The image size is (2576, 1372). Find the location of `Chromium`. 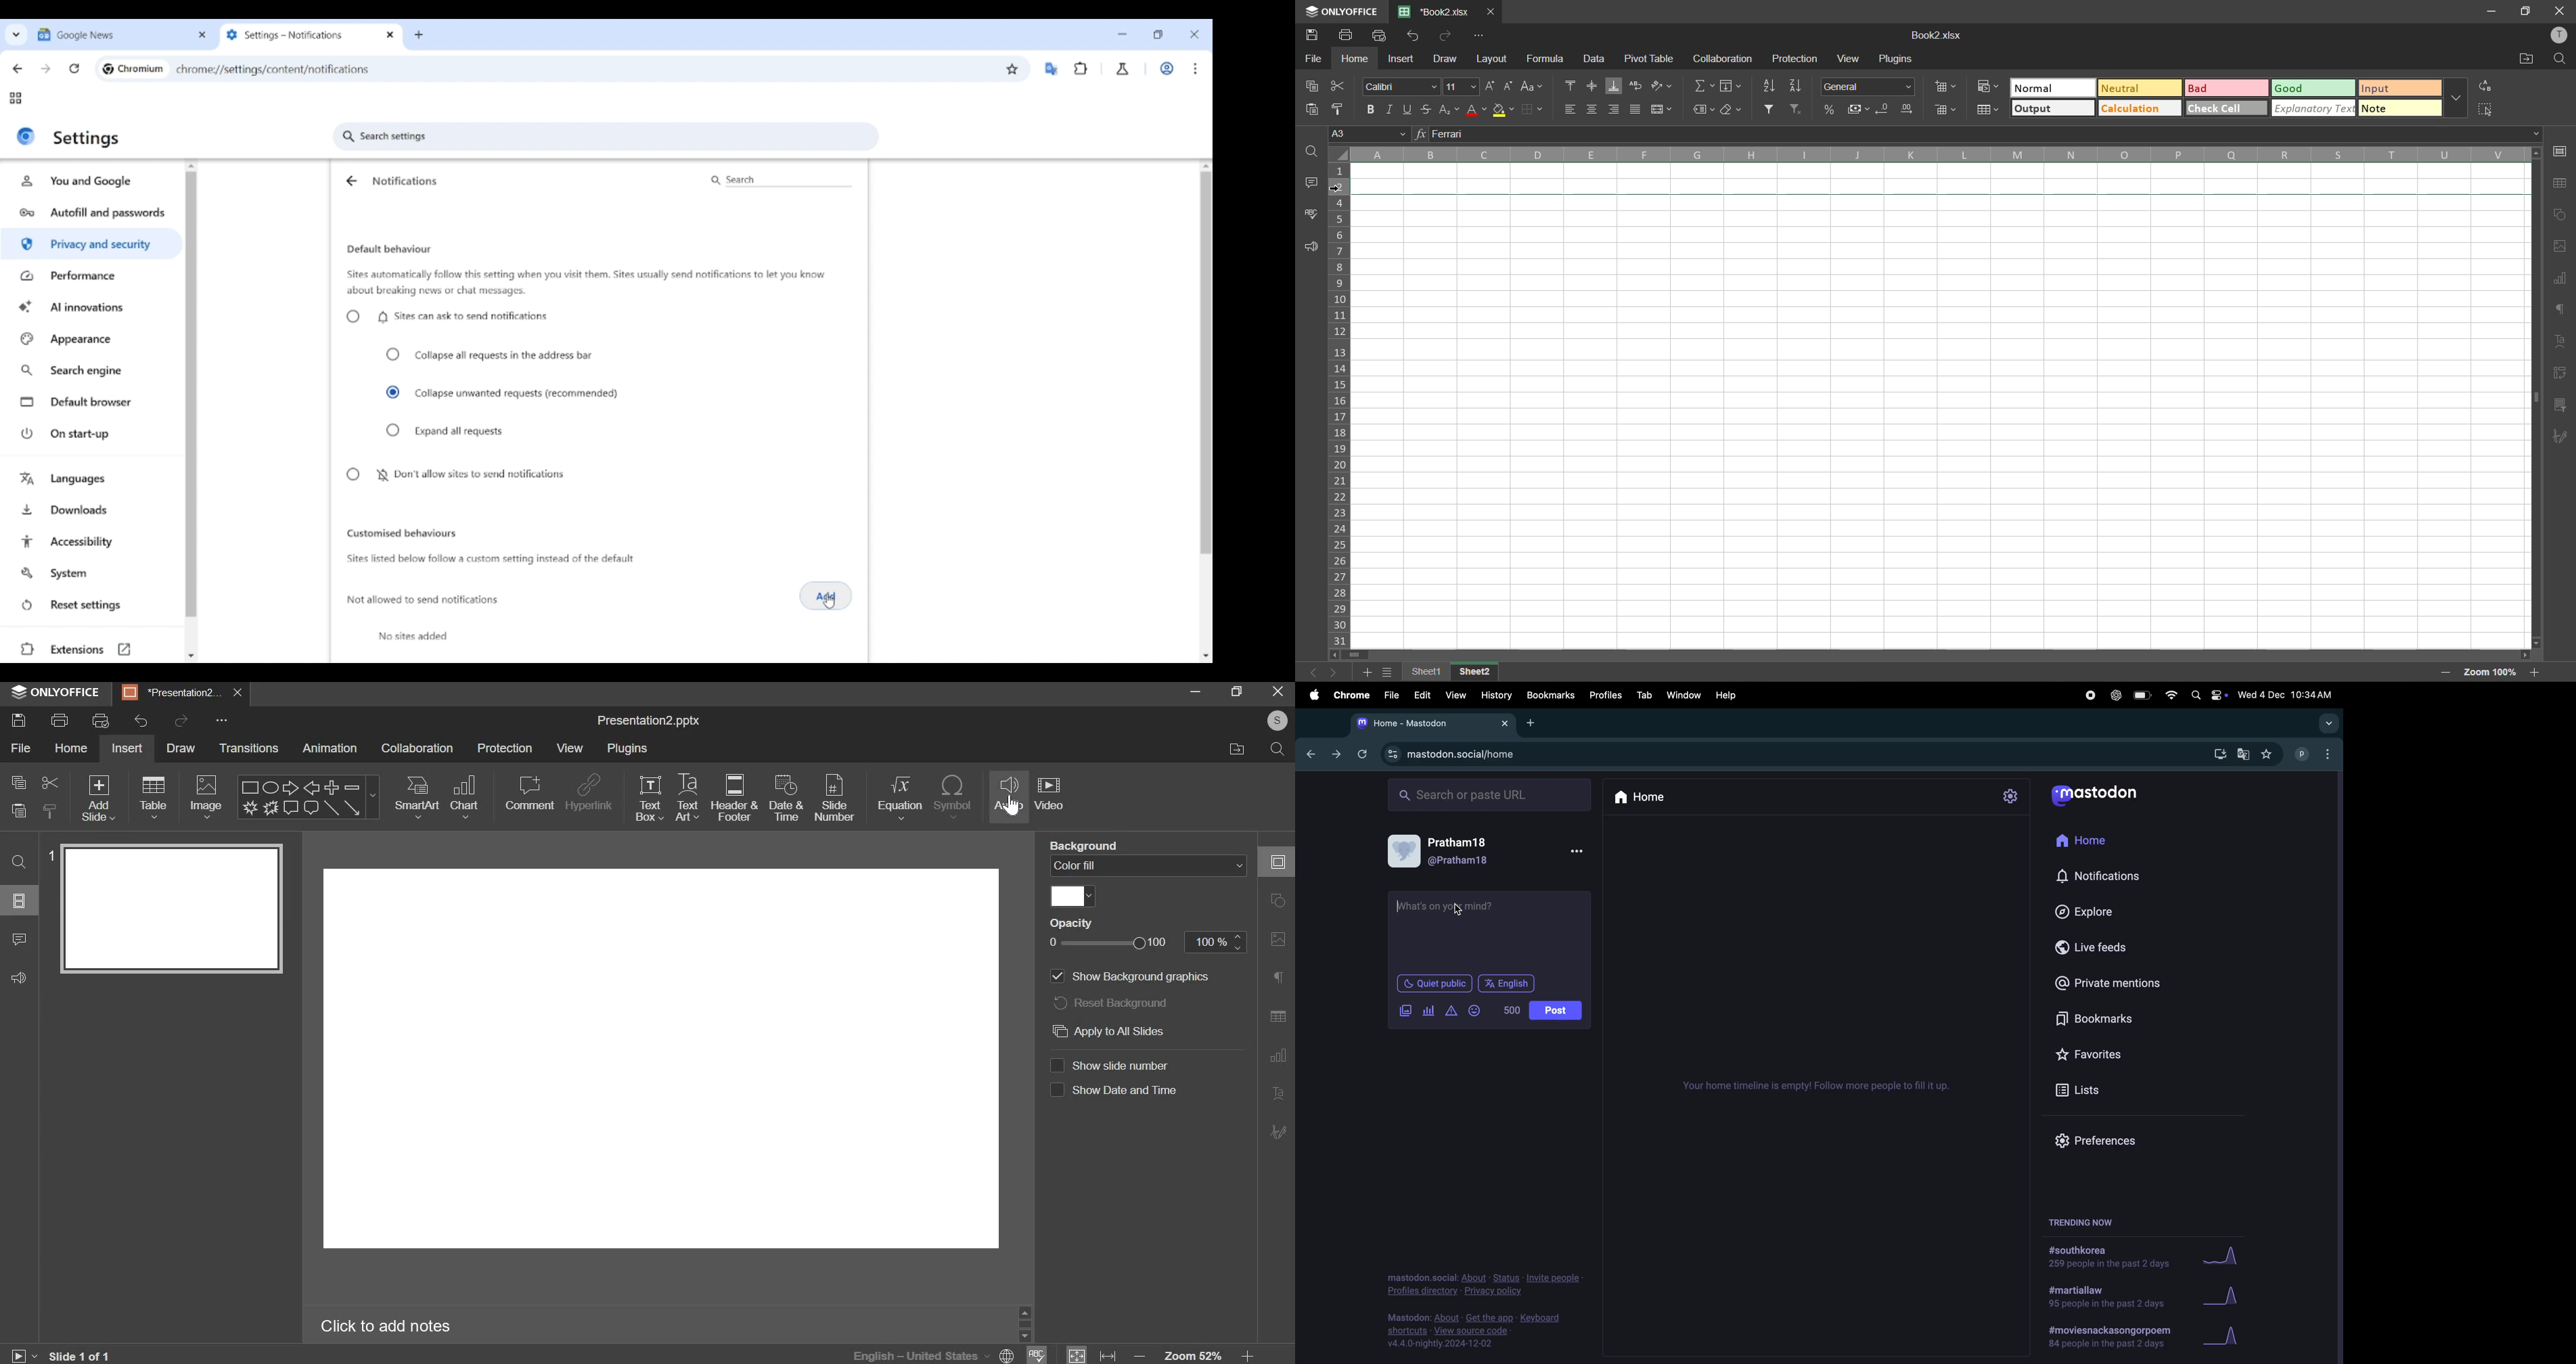

Chromium is located at coordinates (141, 68).